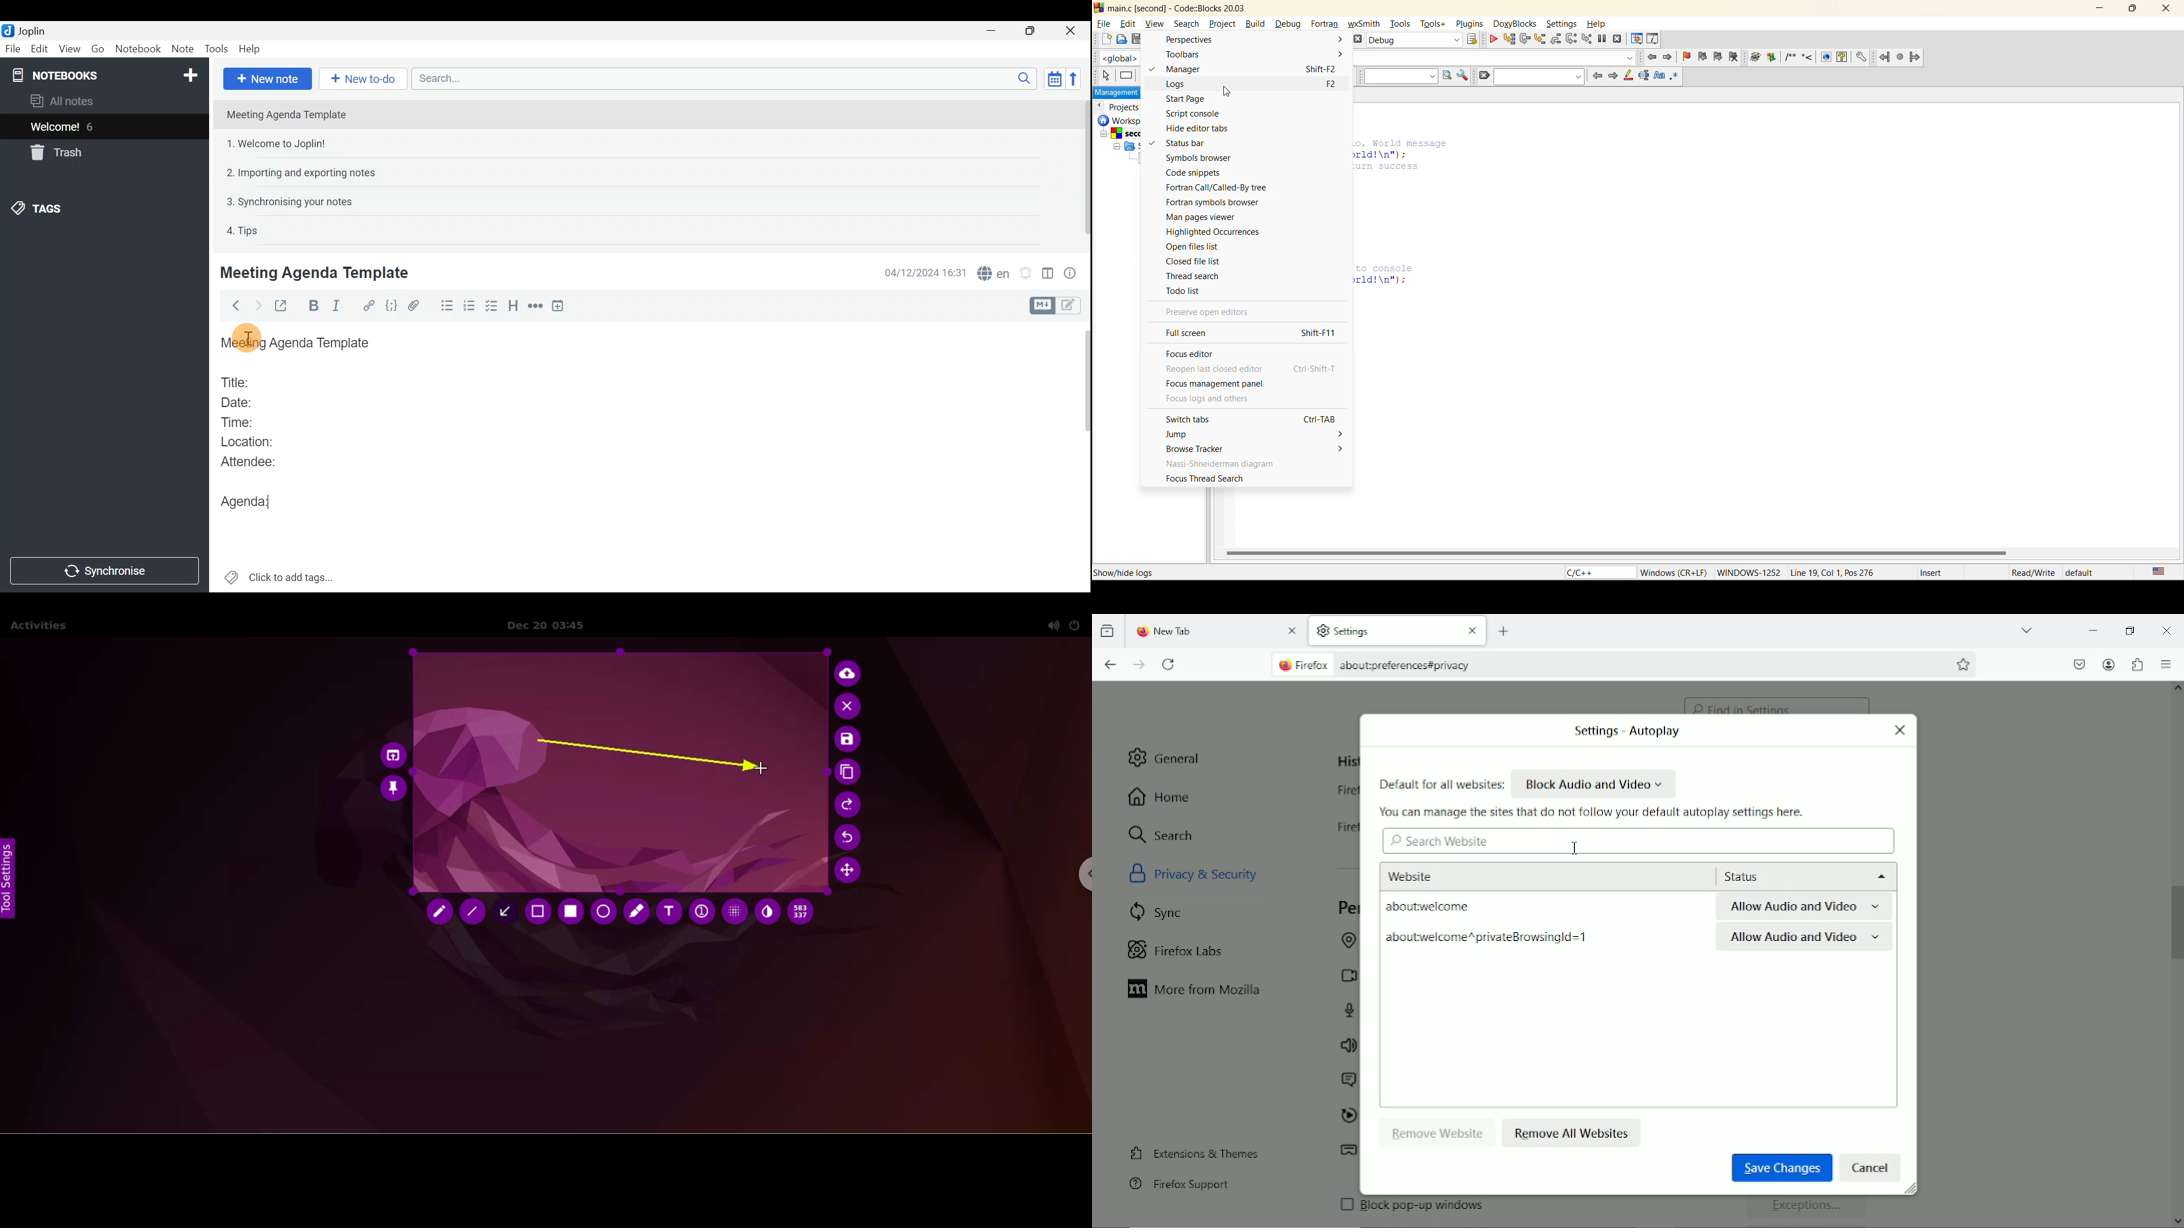 Image resolution: width=2184 pixels, height=1232 pixels. What do you see at coordinates (1283, 666) in the screenshot?
I see `firefox logo` at bounding box center [1283, 666].